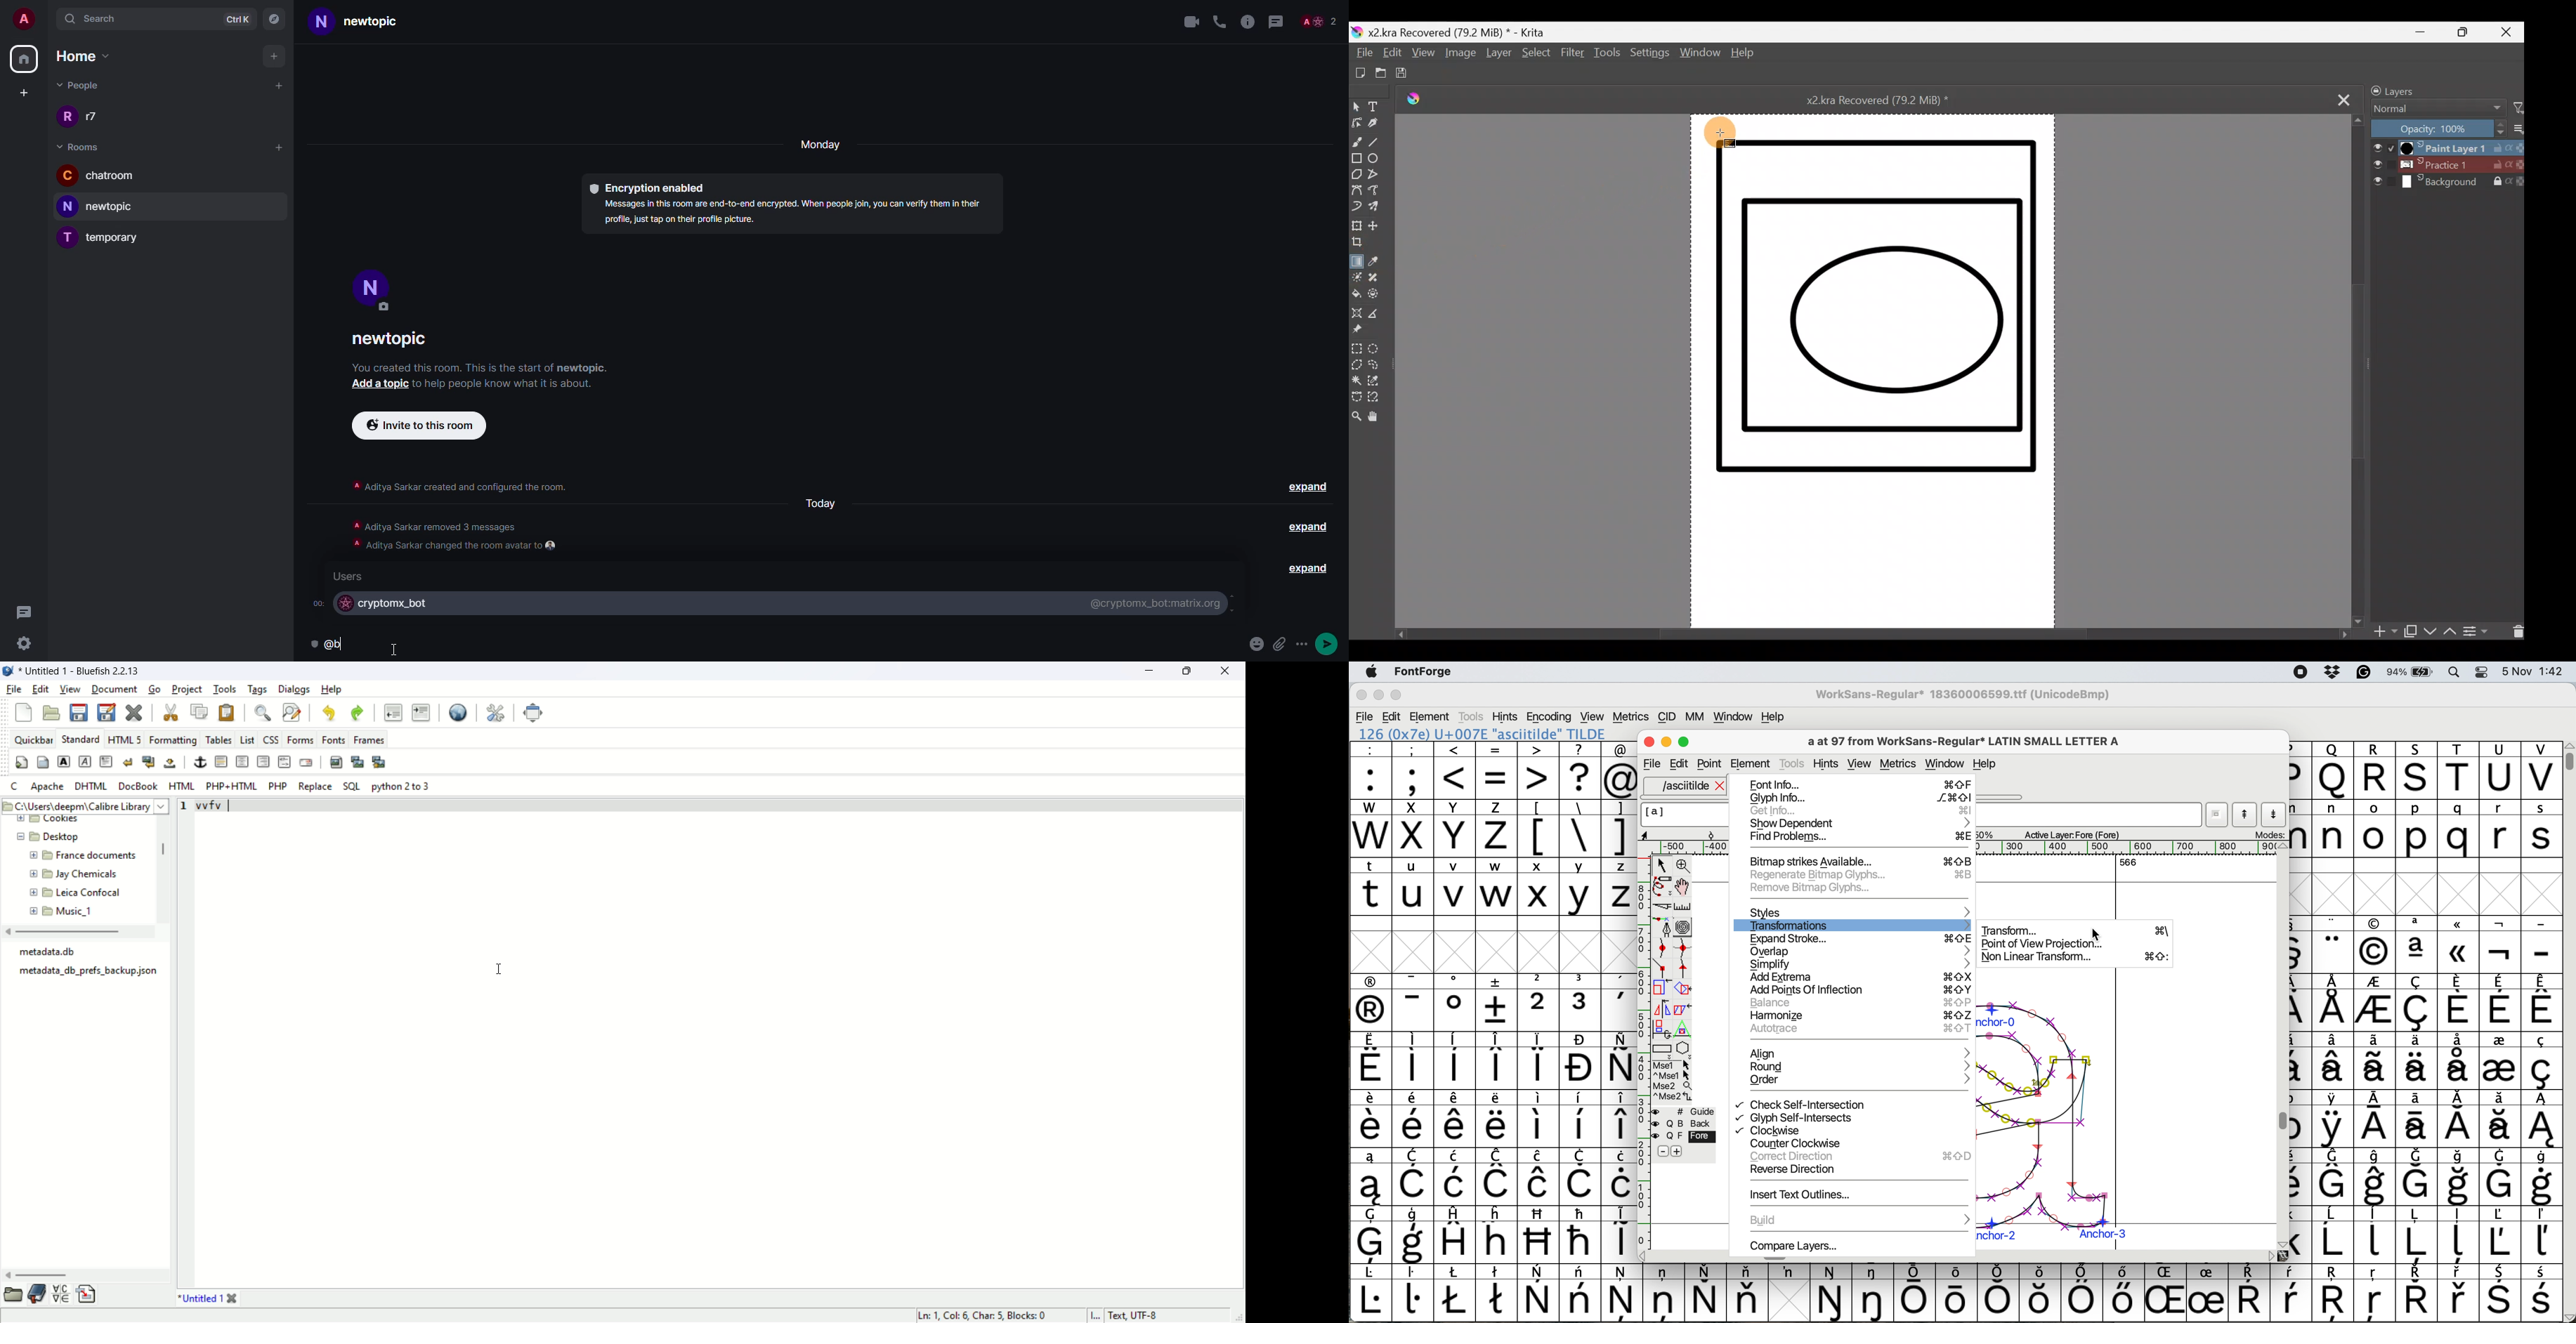 The width and height of the screenshot is (2576, 1344). What do you see at coordinates (1854, 926) in the screenshot?
I see `transformations selected` at bounding box center [1854, 926].